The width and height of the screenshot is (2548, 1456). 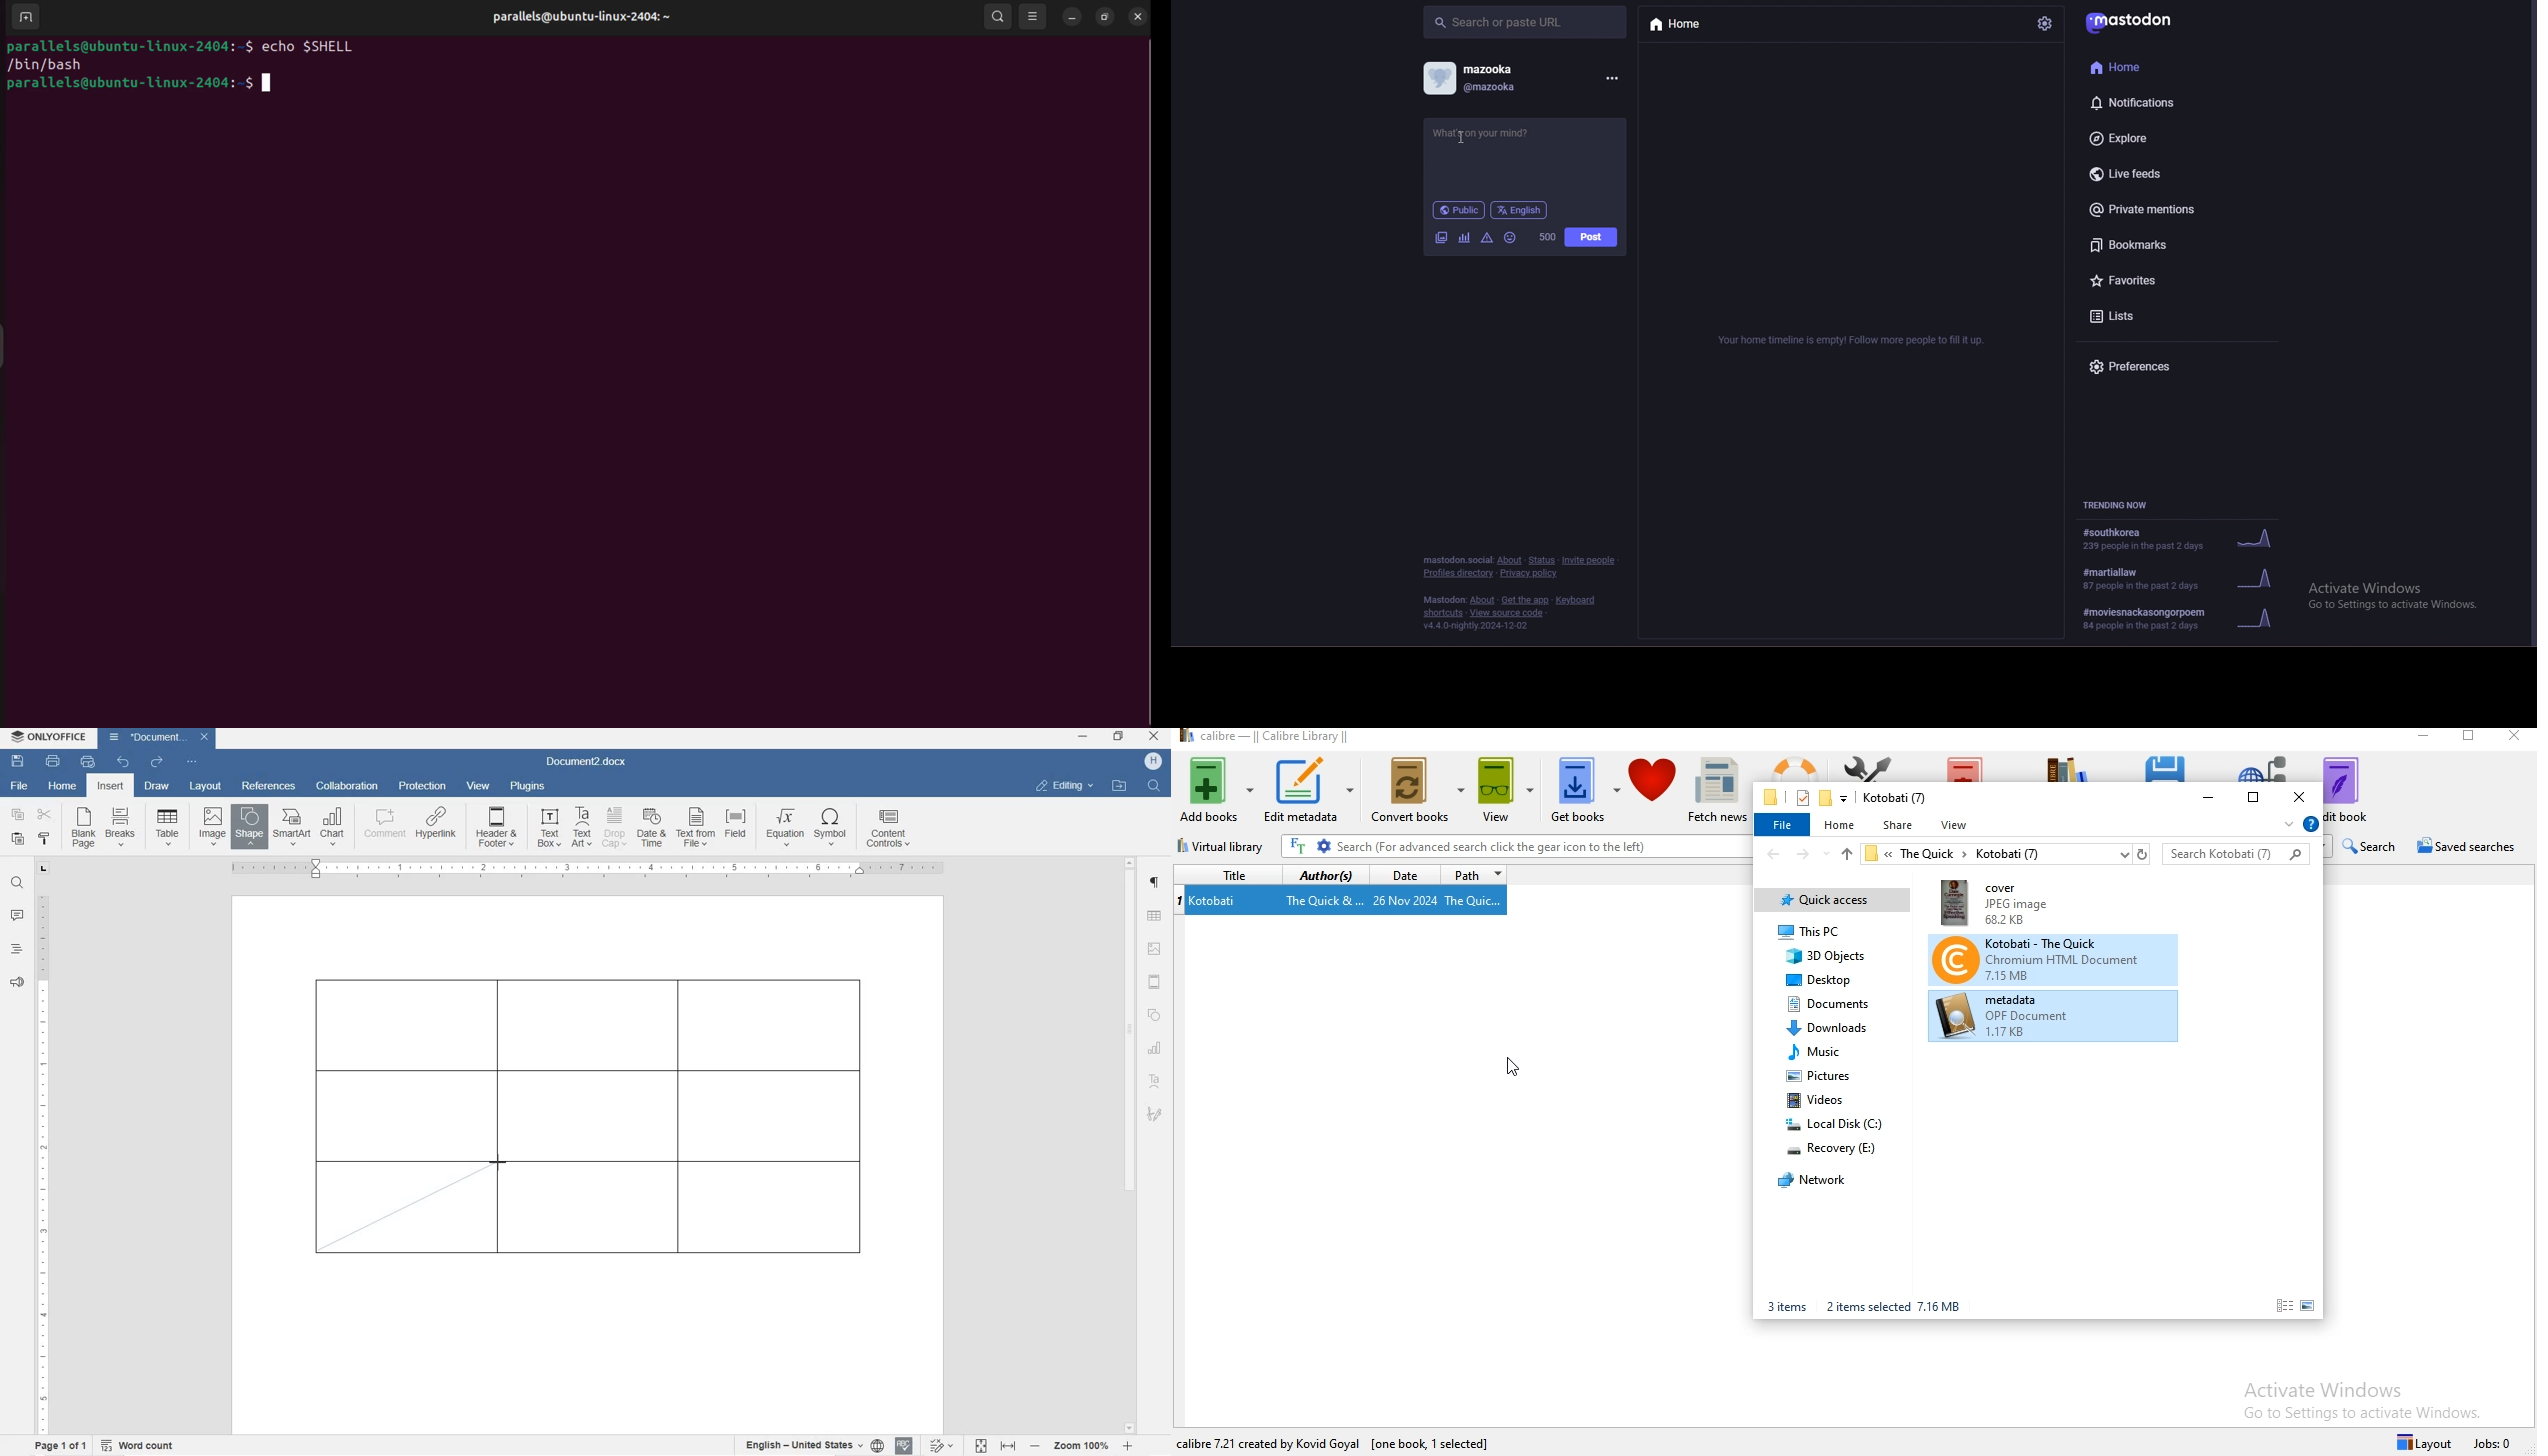 What do you see at coordinates (2495, 1442) in the screenshot?
I see `Jobs: 0` at bounding box center [2495, 1442].